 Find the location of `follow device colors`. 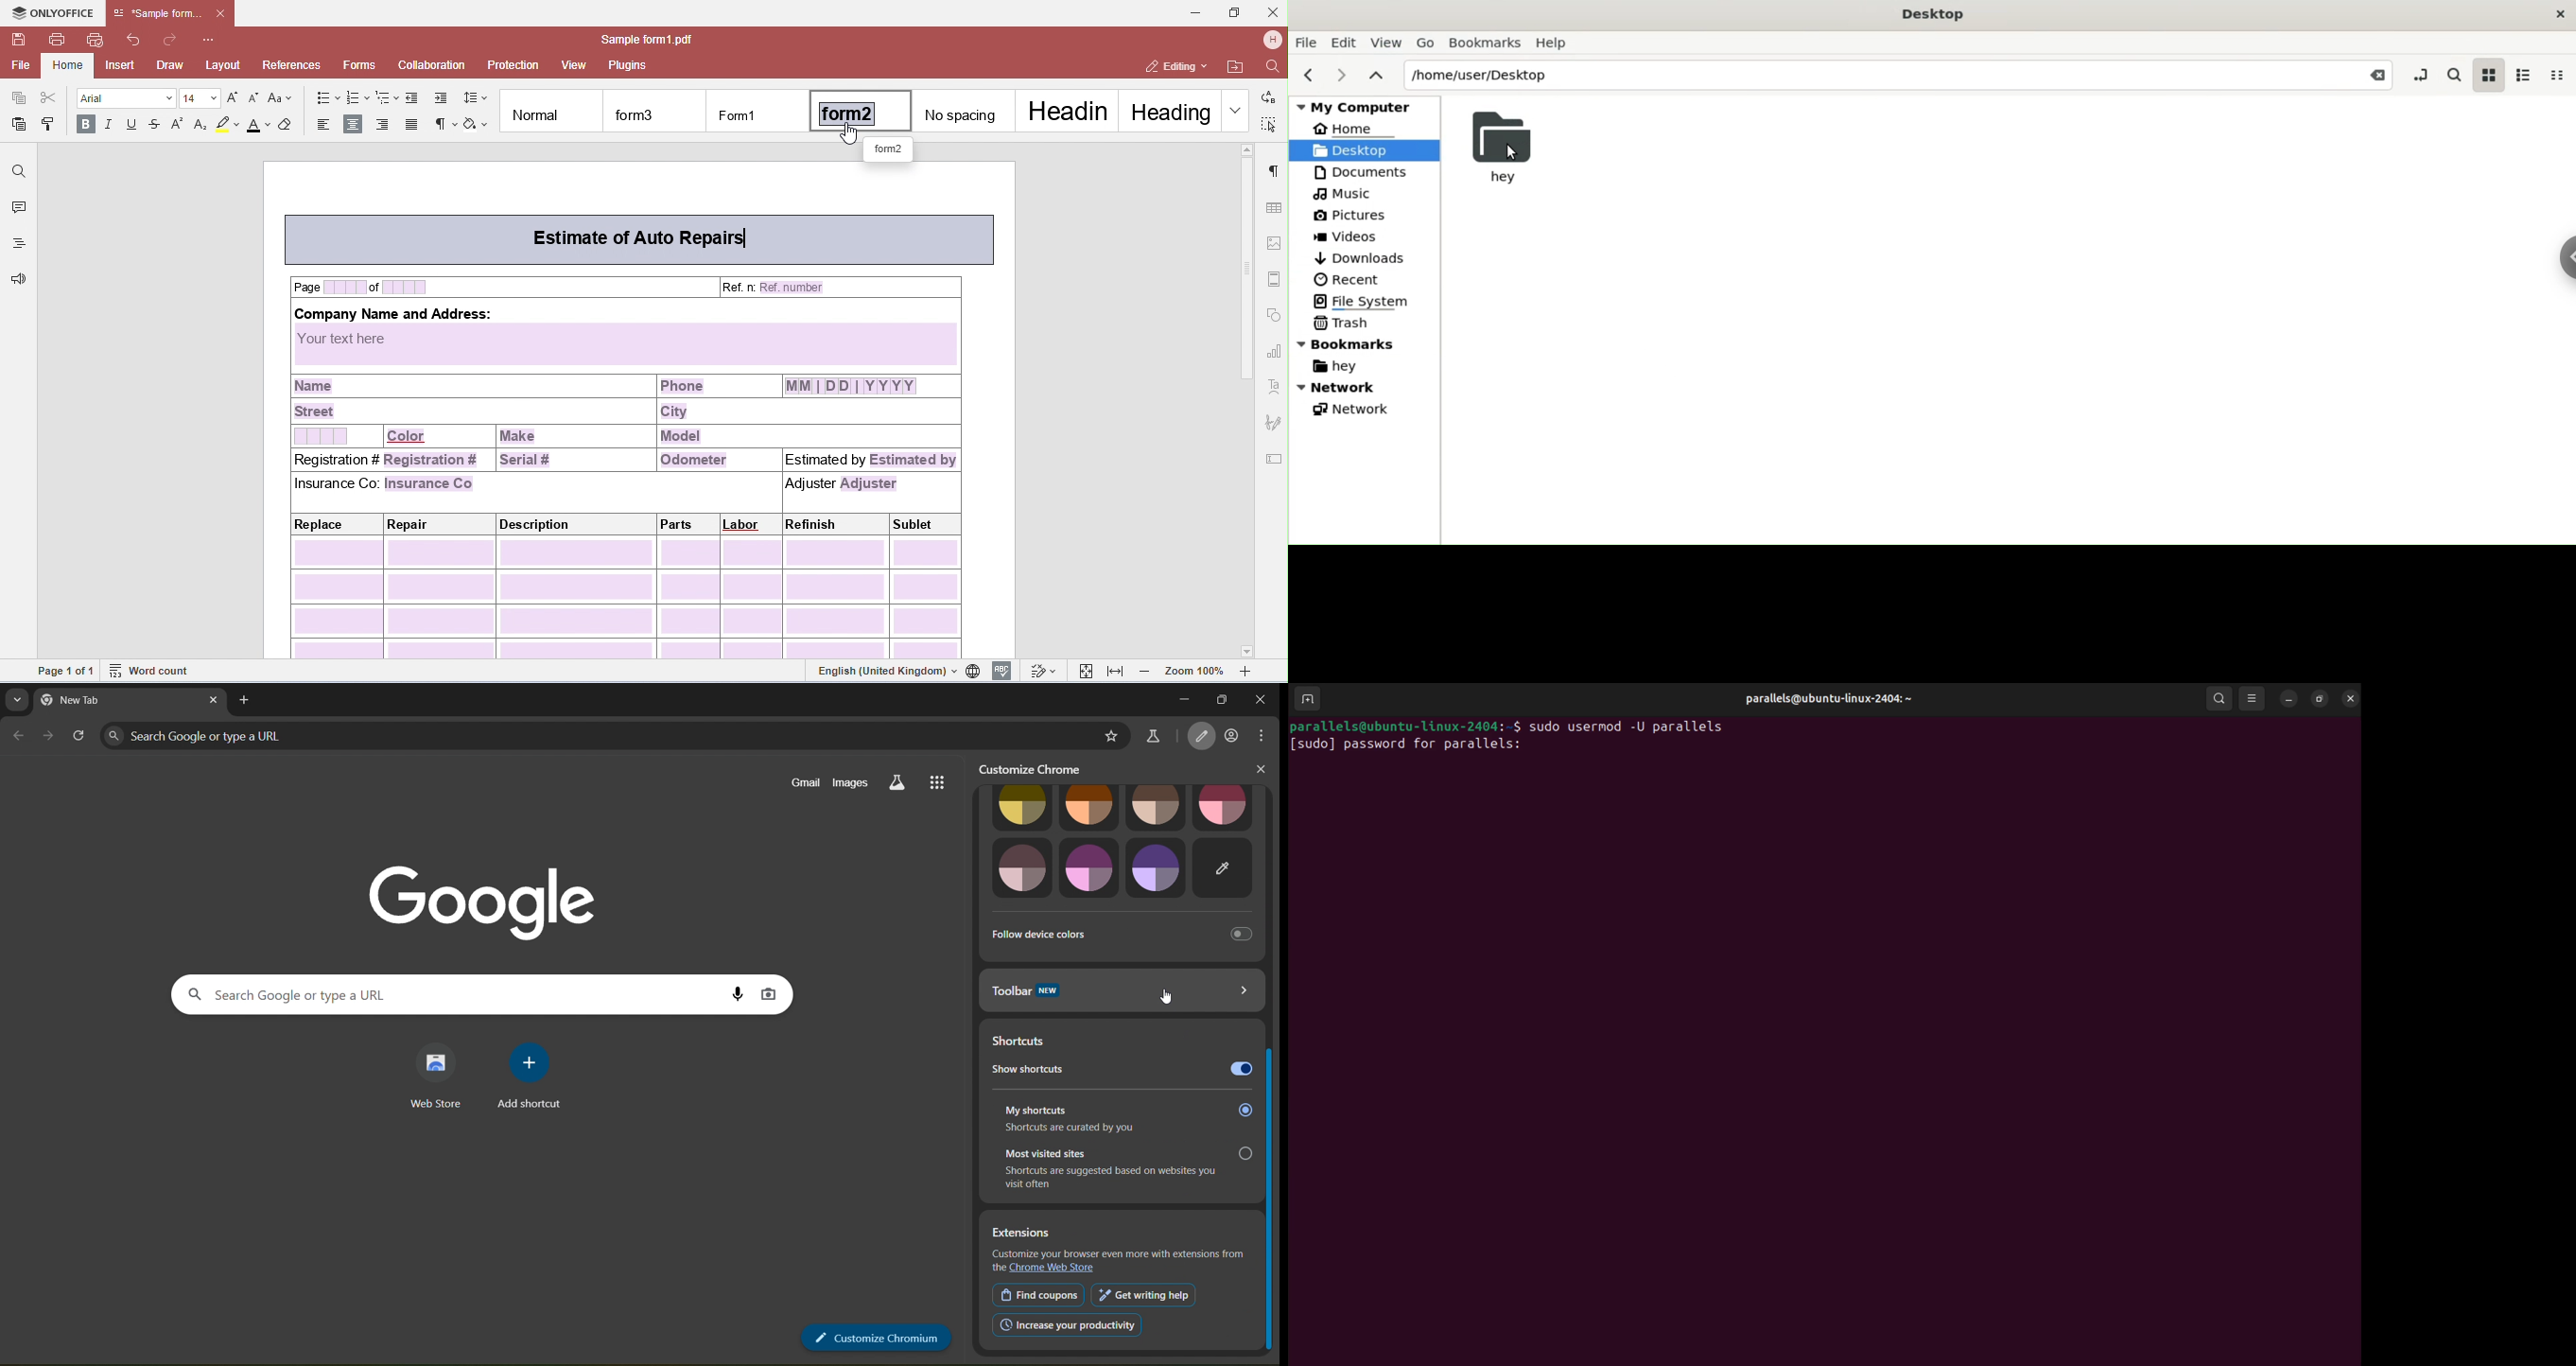

follow device colors is located at coordinates (1124, 932).